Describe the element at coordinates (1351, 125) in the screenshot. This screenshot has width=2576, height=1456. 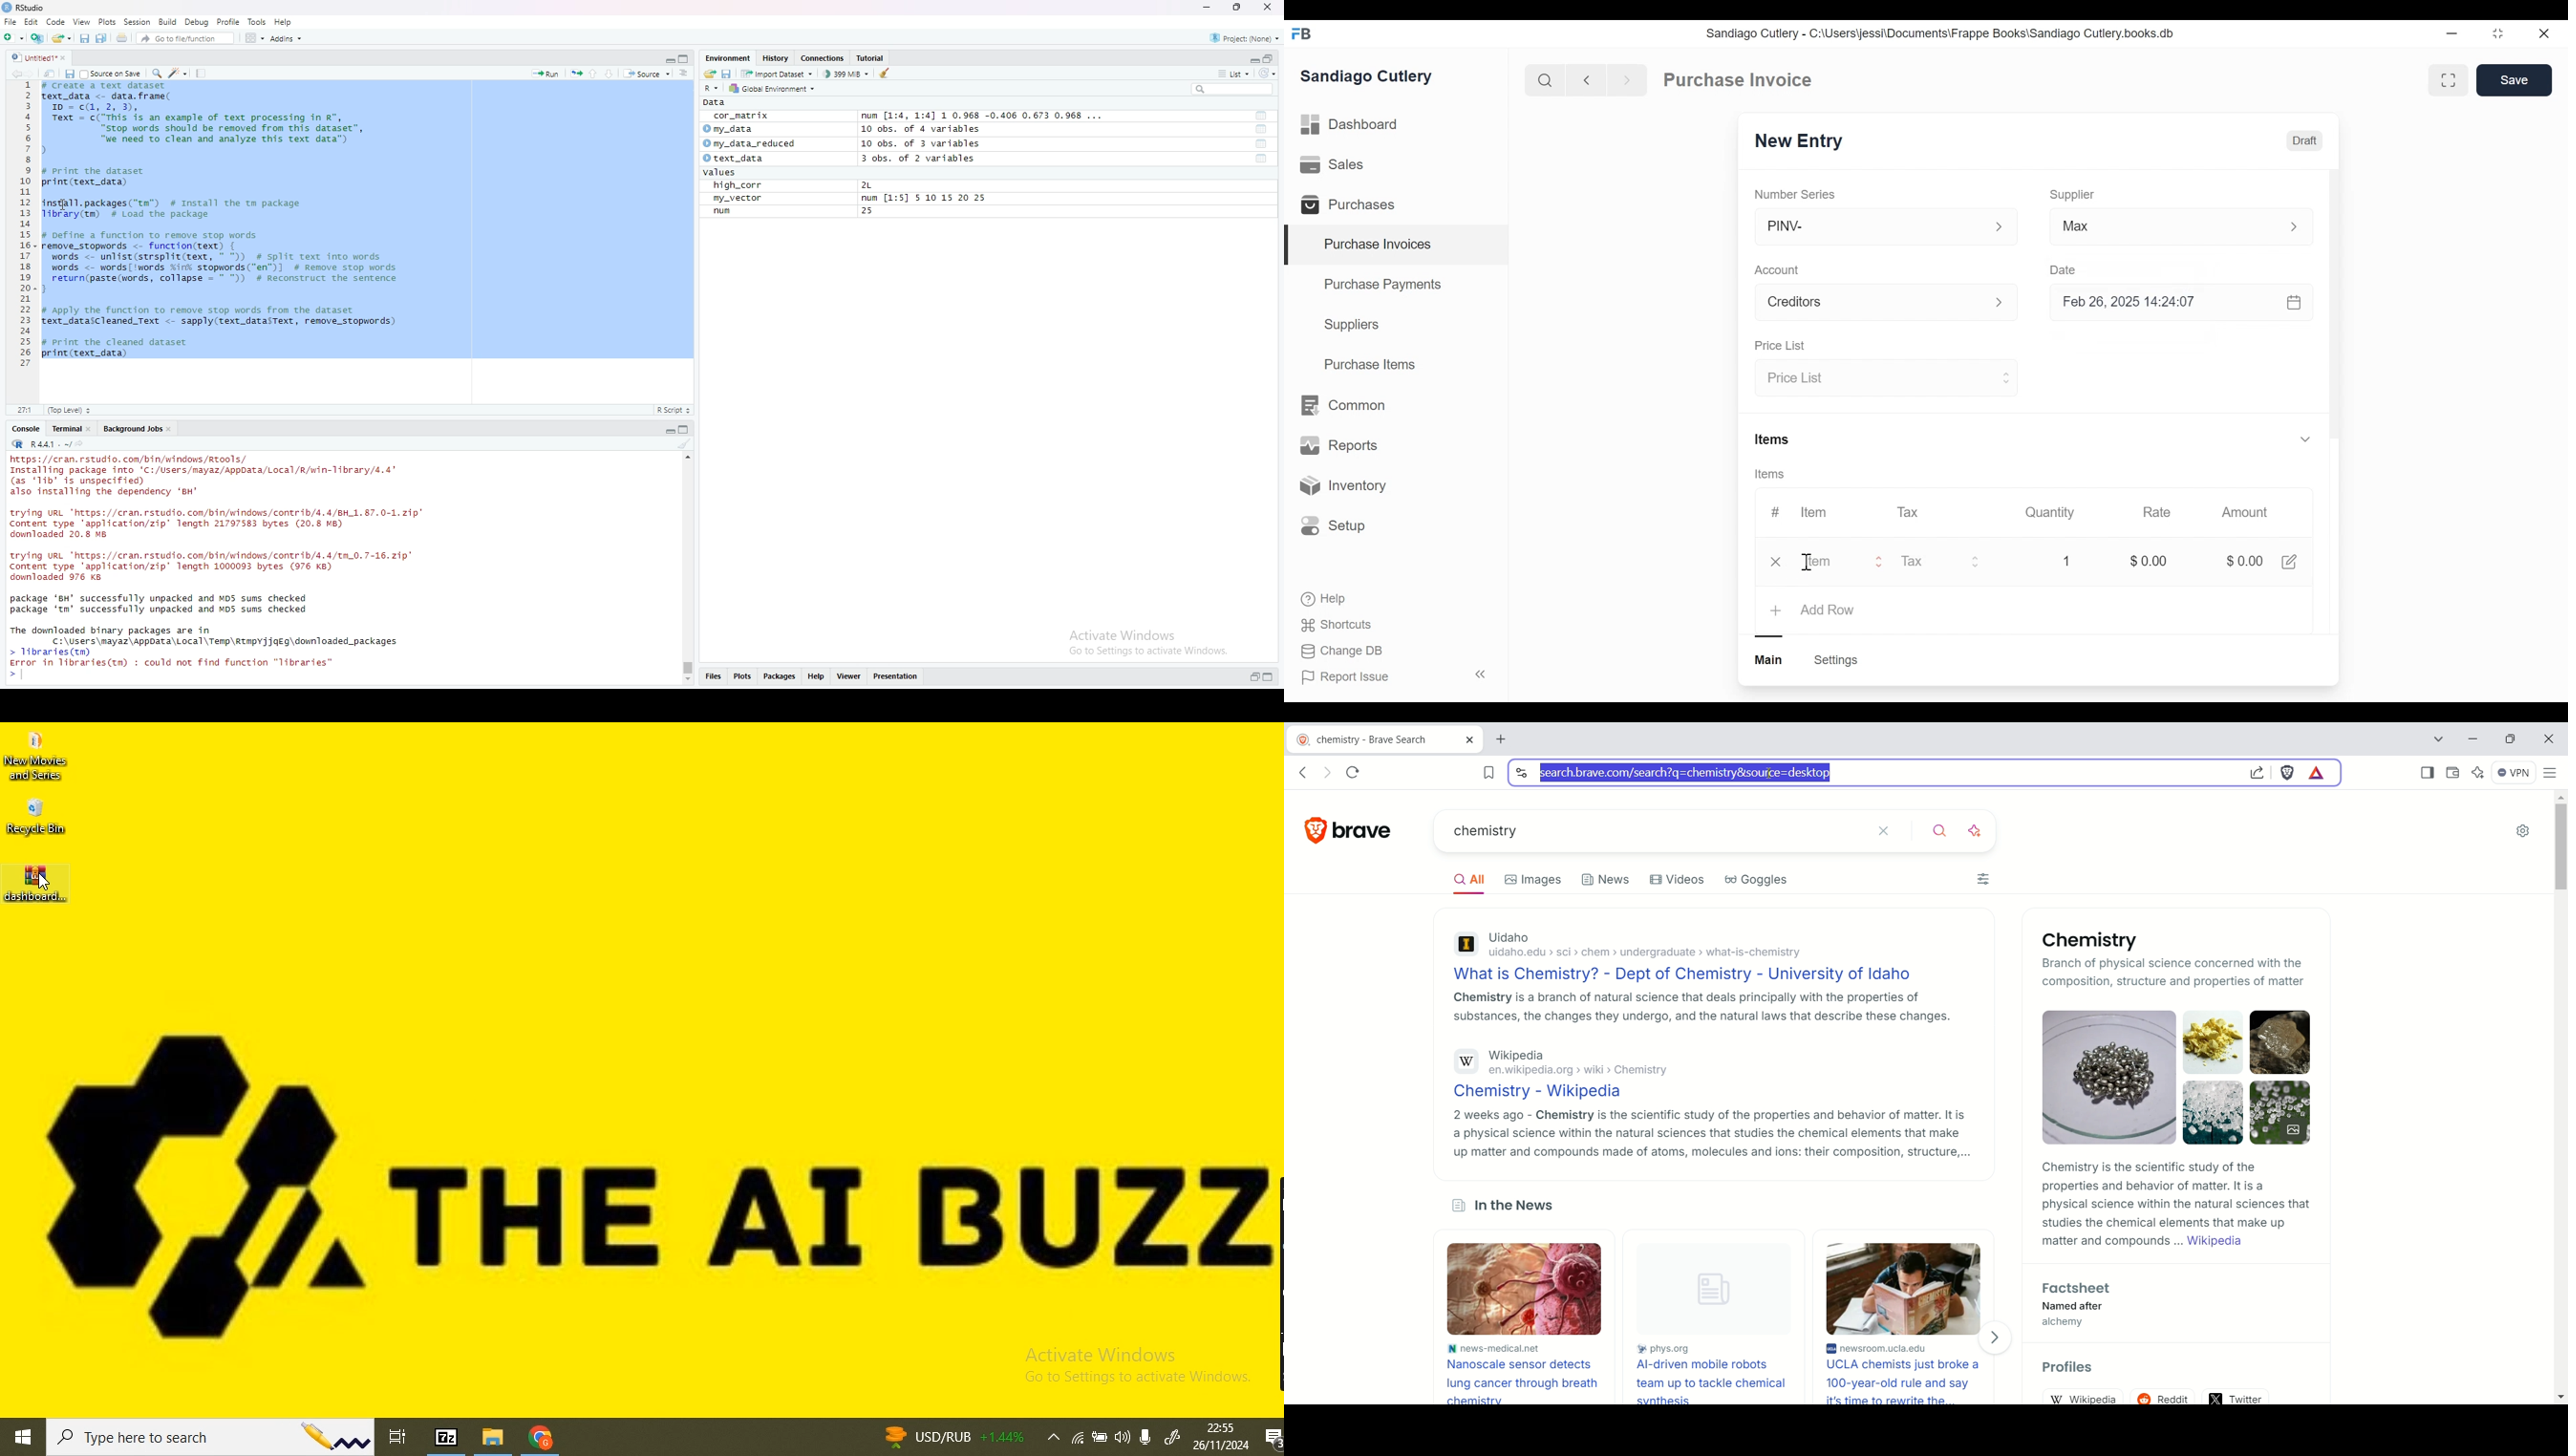
I see `Dashboard` at that location.